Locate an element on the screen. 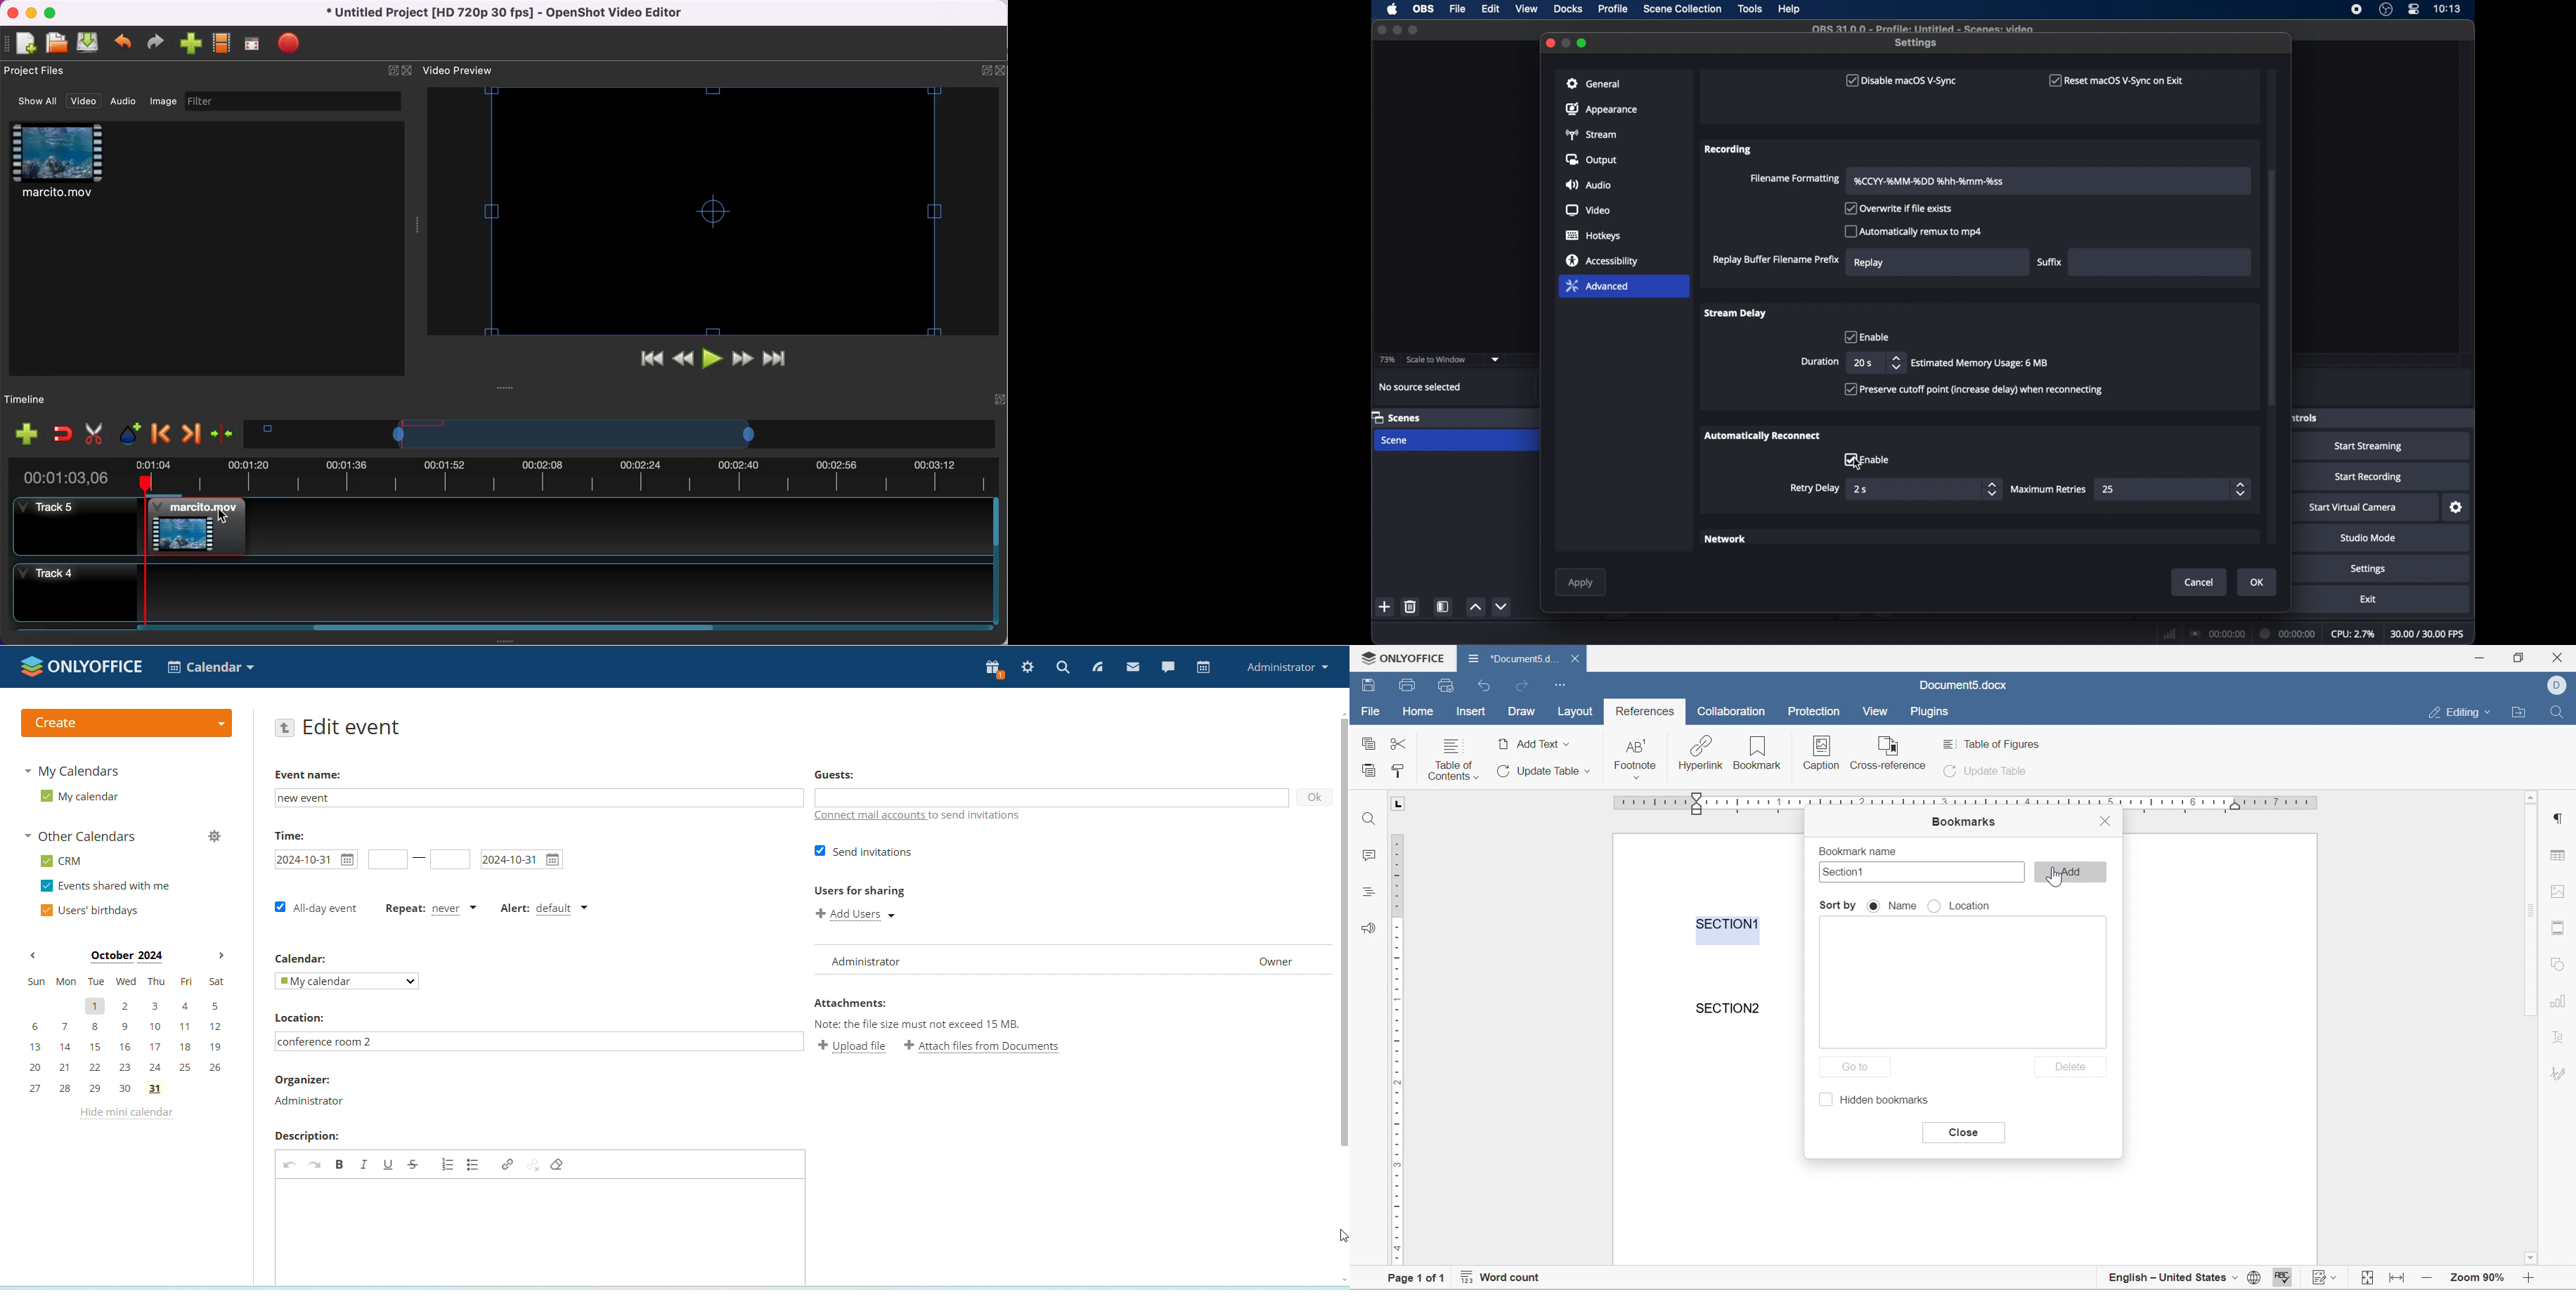 Image resolution: width=2576 pixels, height=1316 pixels. file is located at coordinates (1458, 10).